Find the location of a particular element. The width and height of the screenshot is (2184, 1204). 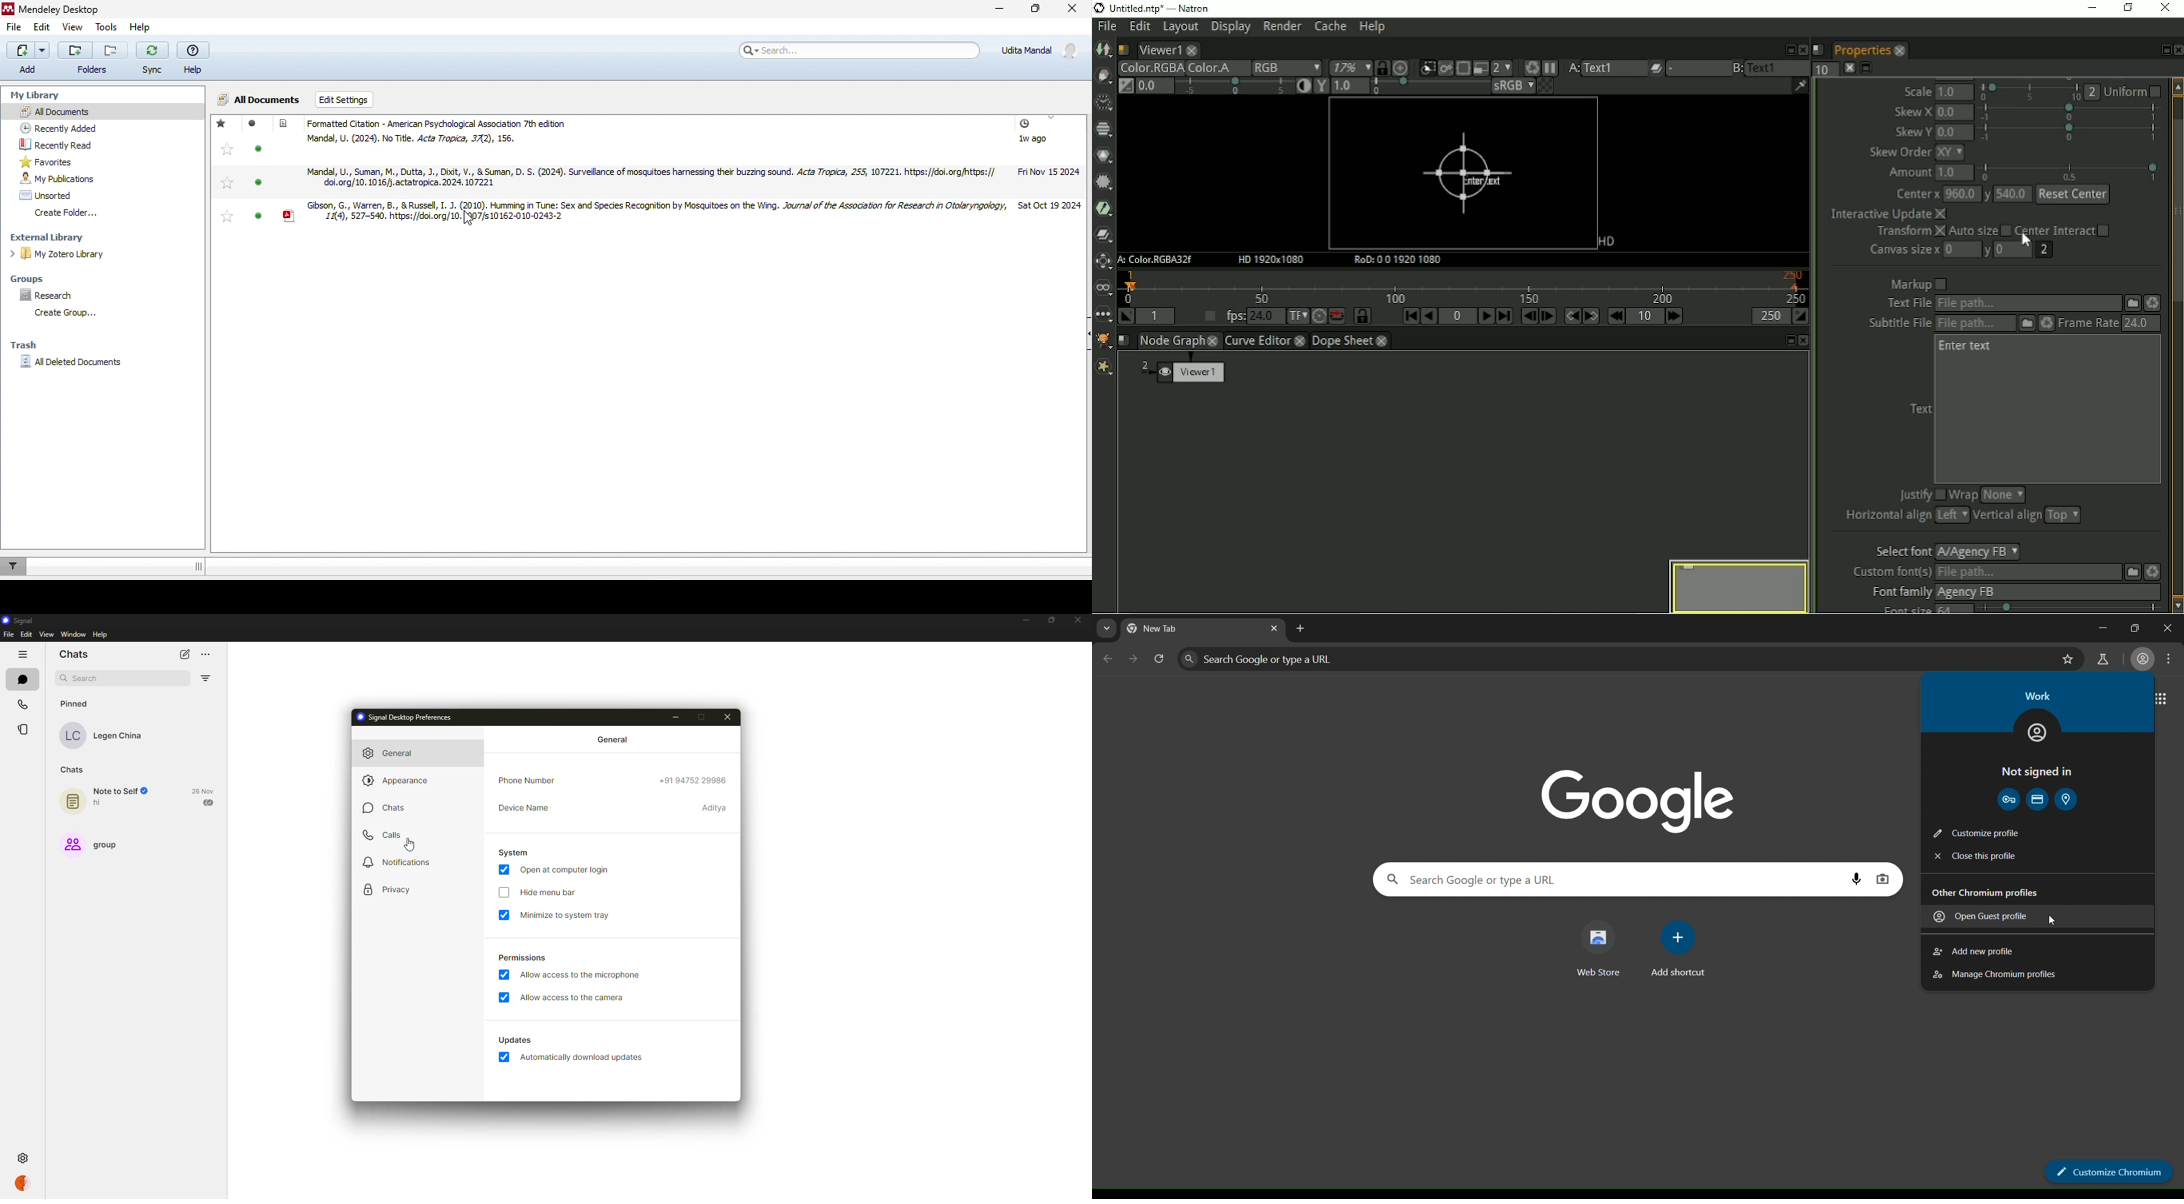

A is located at coordinates (1572, 68).